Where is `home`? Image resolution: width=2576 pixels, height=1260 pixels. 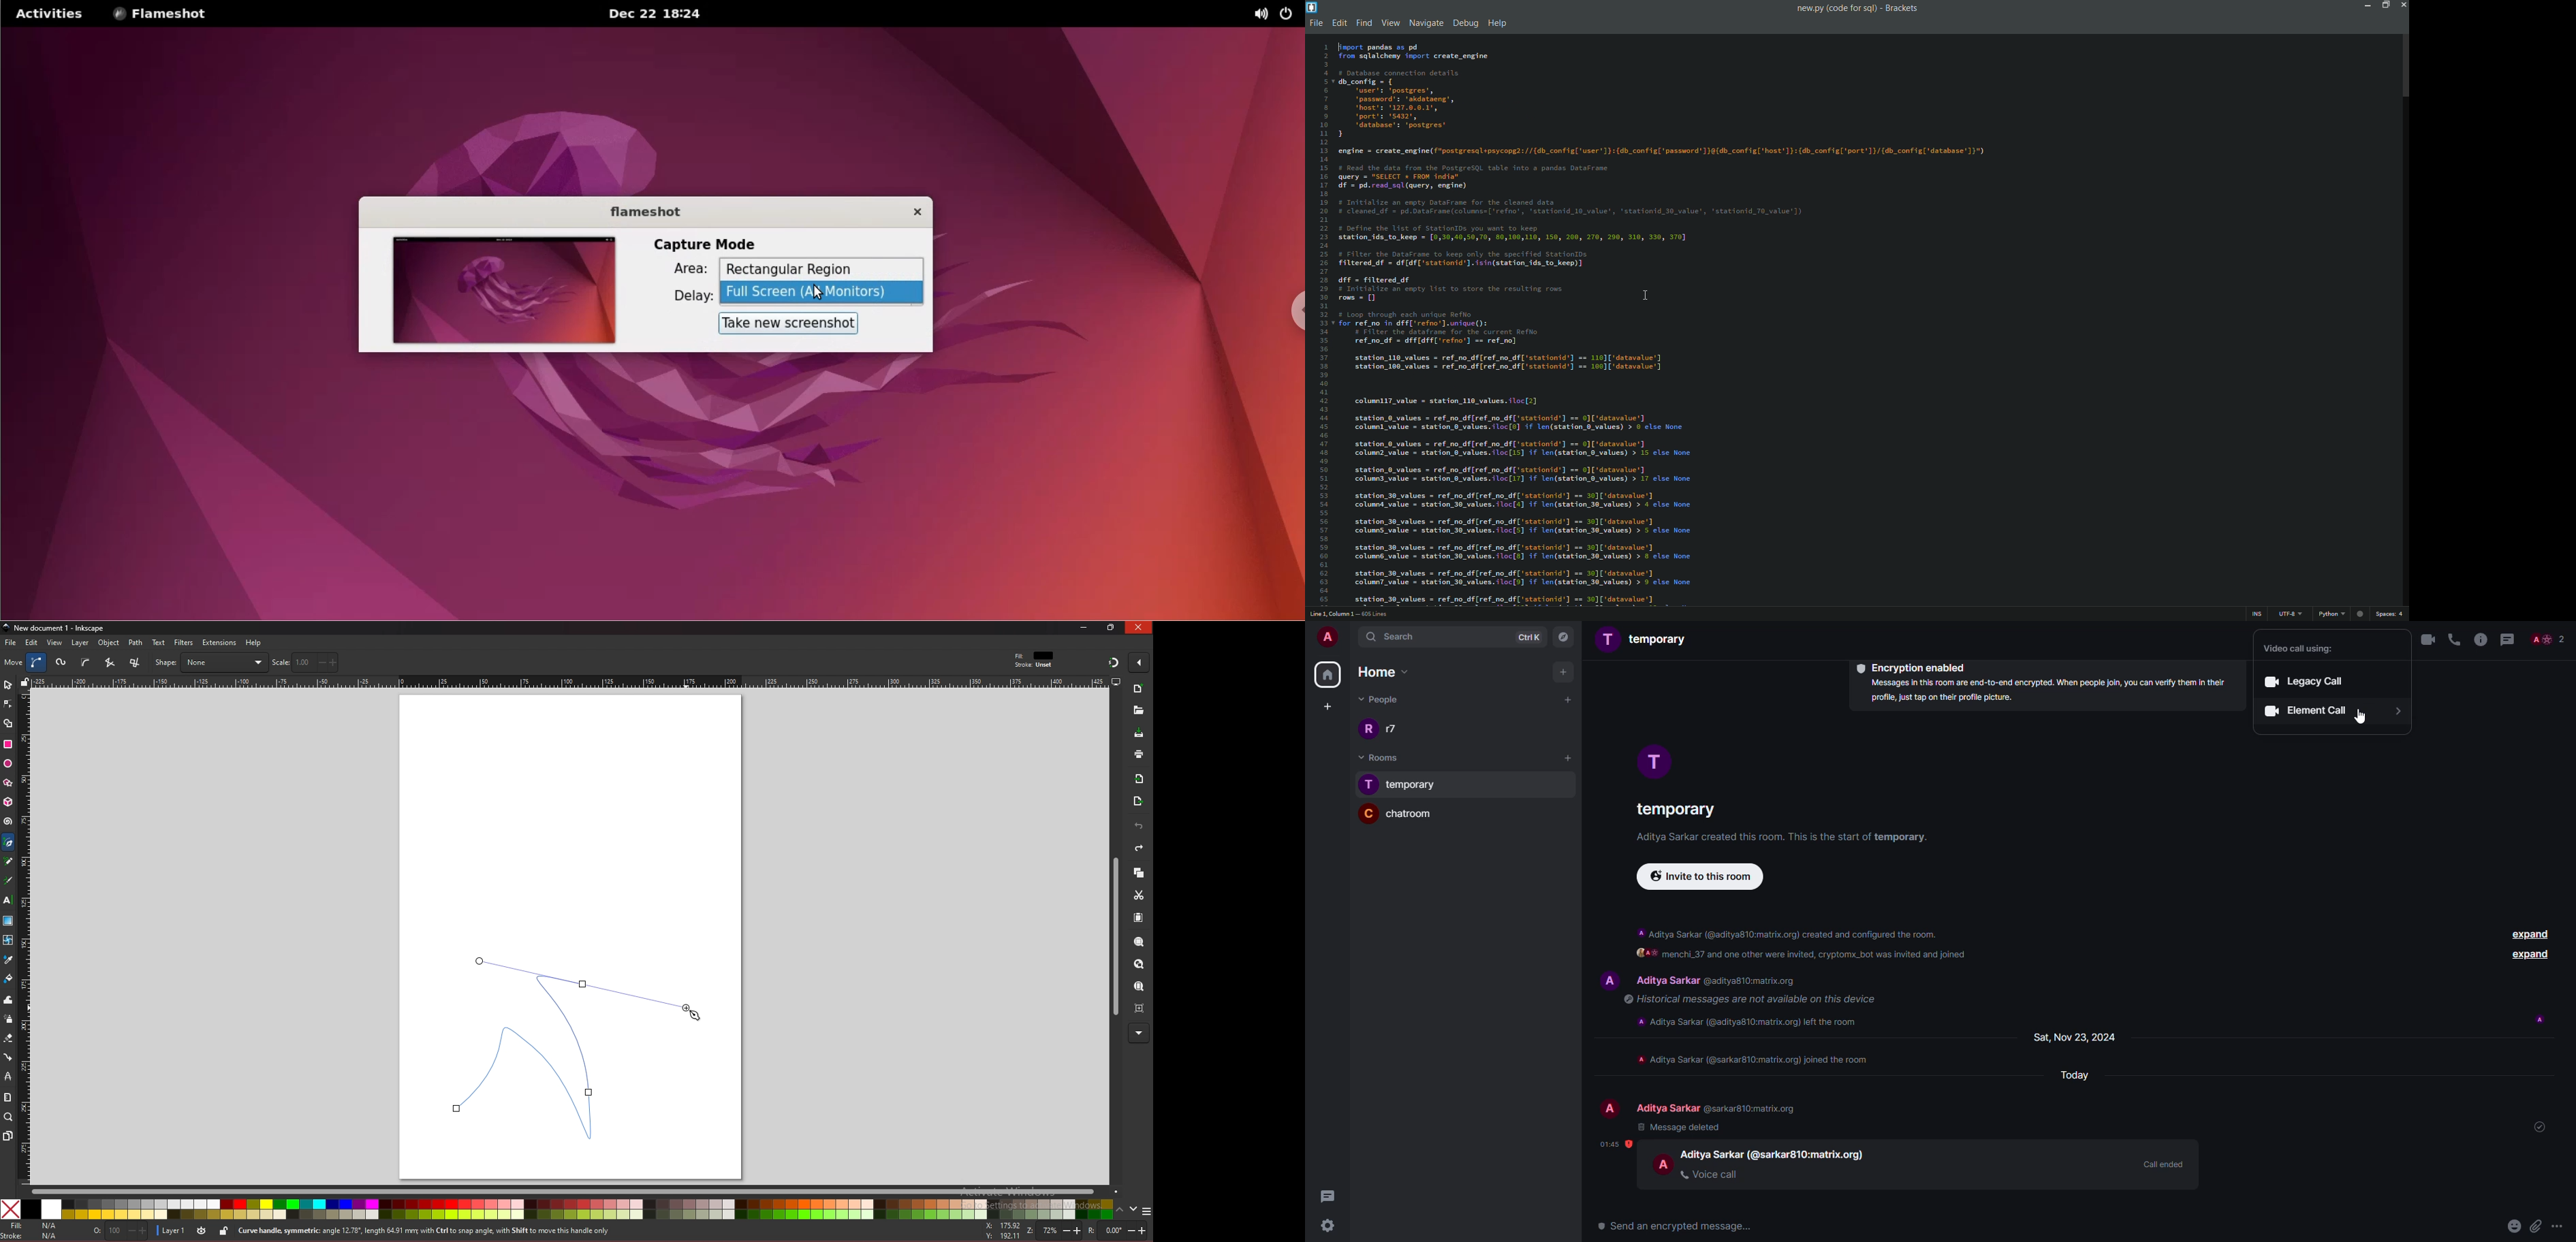
home is located at coordinates (1379, 671).